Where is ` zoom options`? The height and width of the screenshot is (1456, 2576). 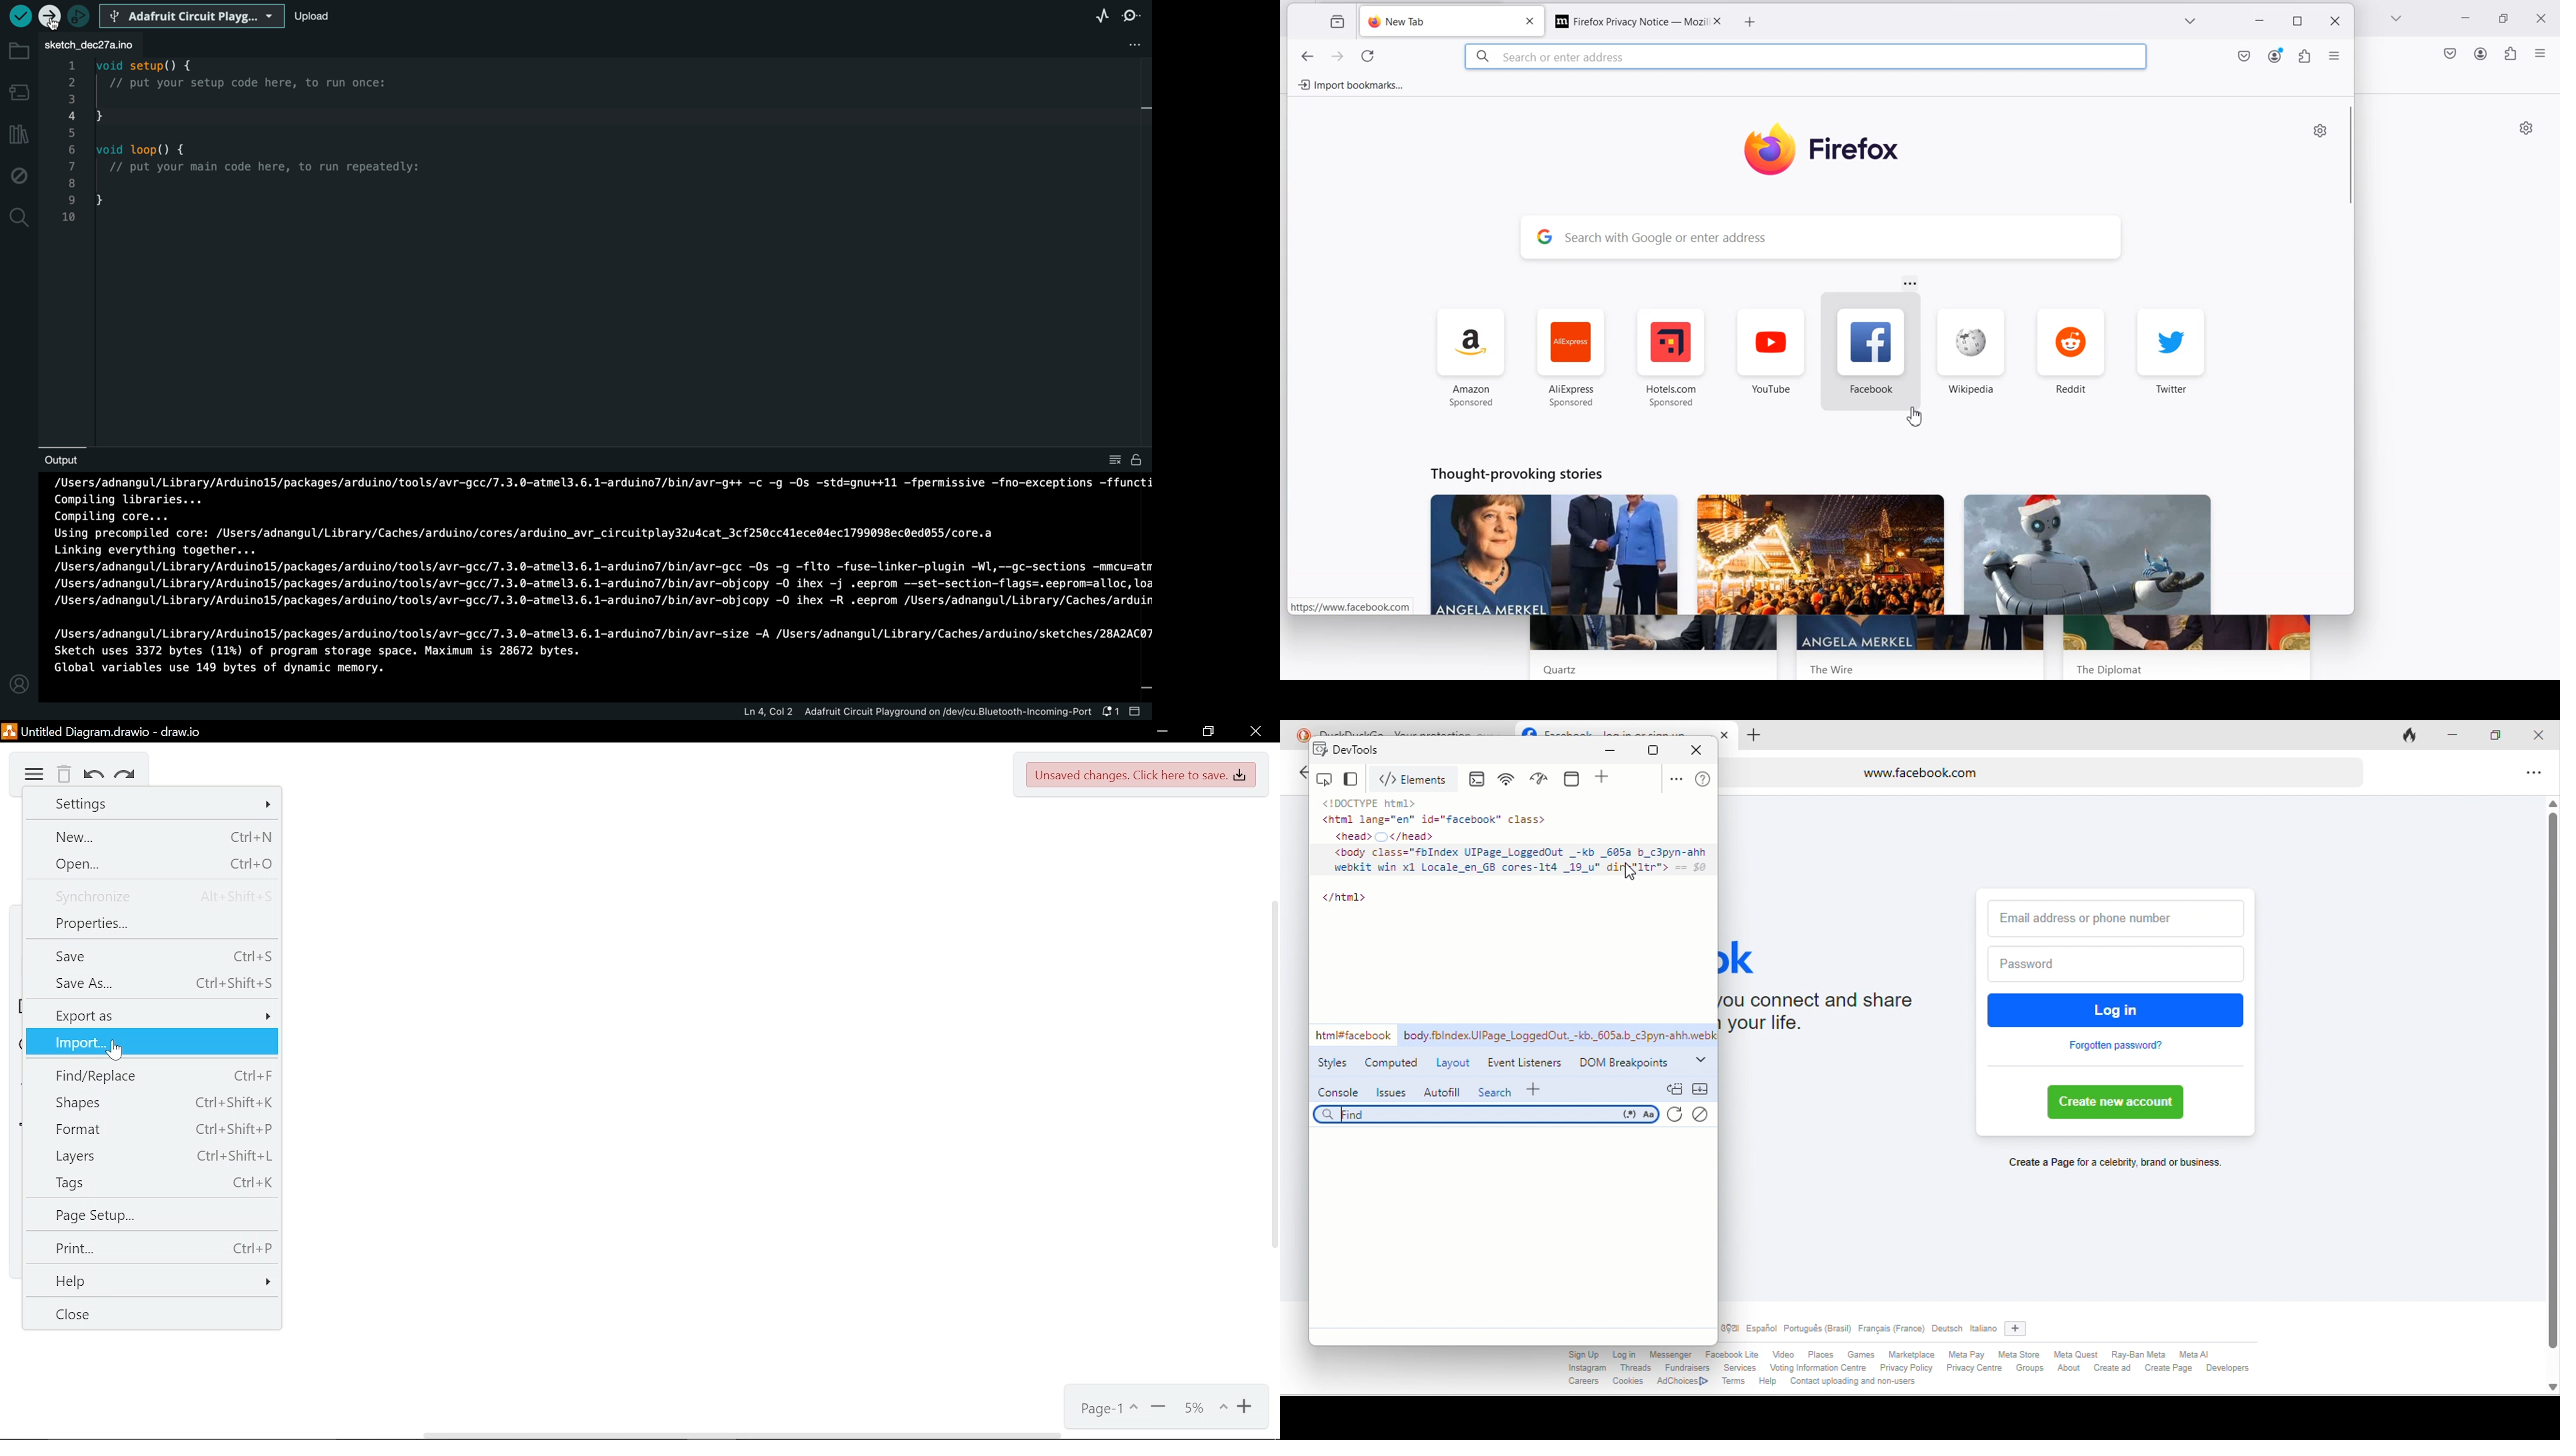  zoom options is located at coordinates (1198, 1404).